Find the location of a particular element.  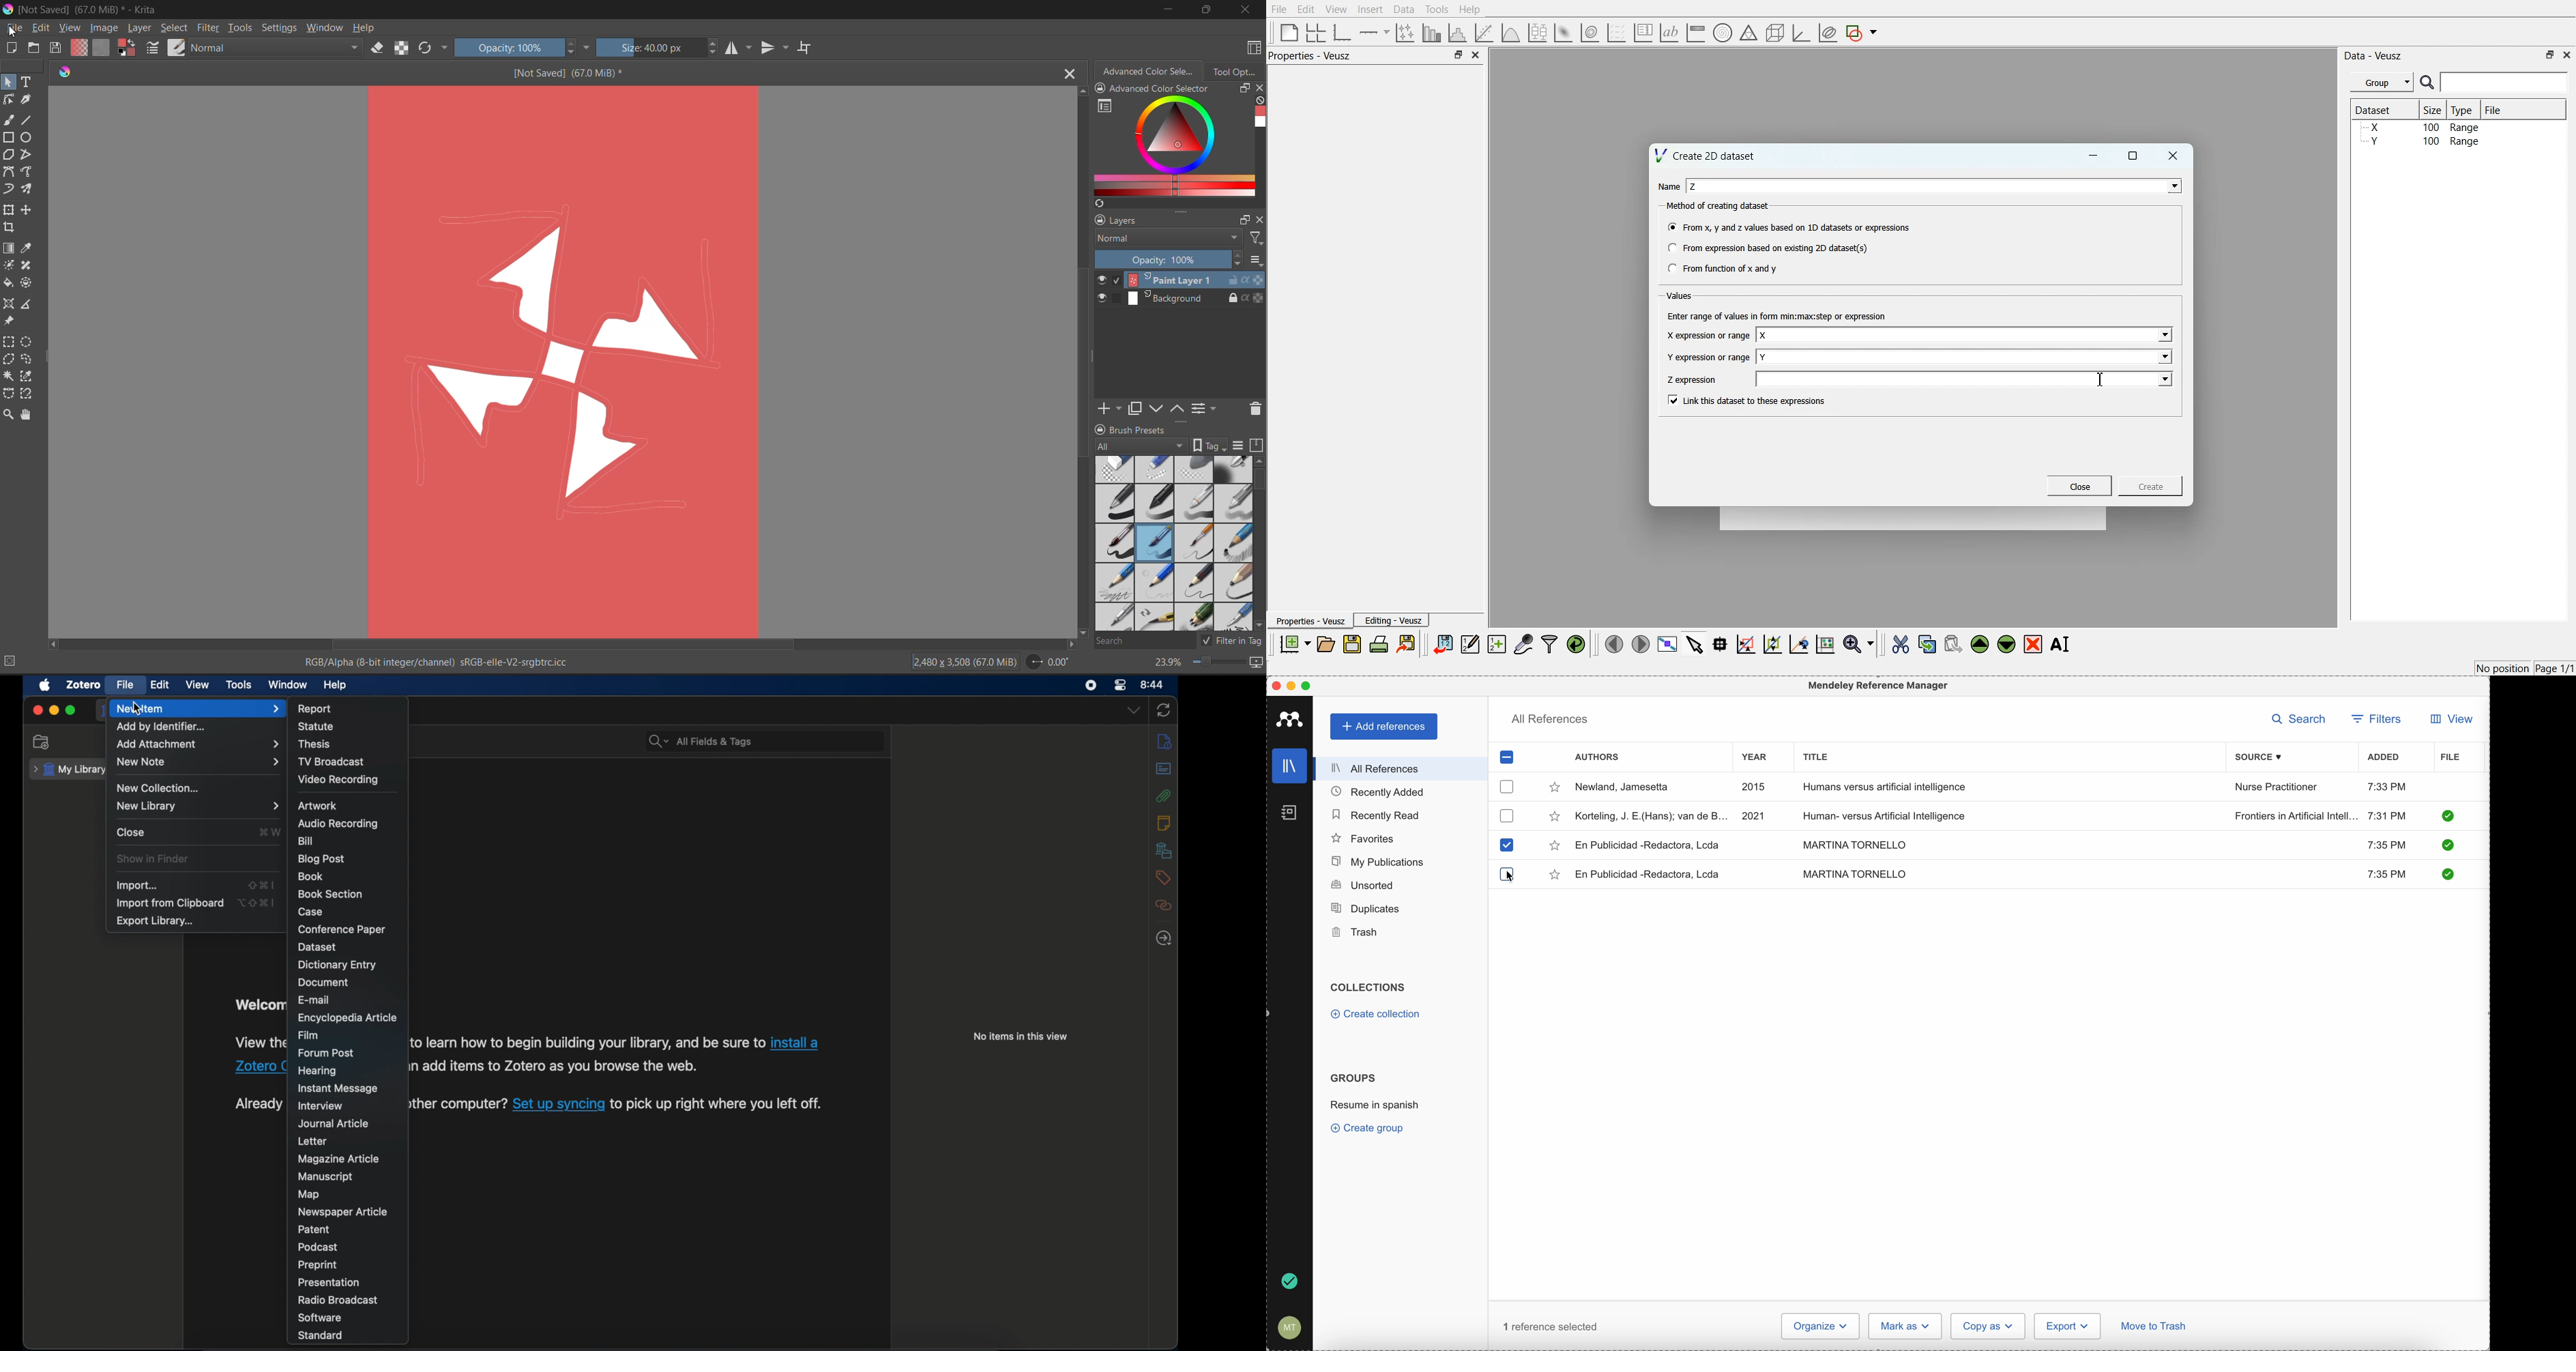

tools is located at coordinates (30, 305).